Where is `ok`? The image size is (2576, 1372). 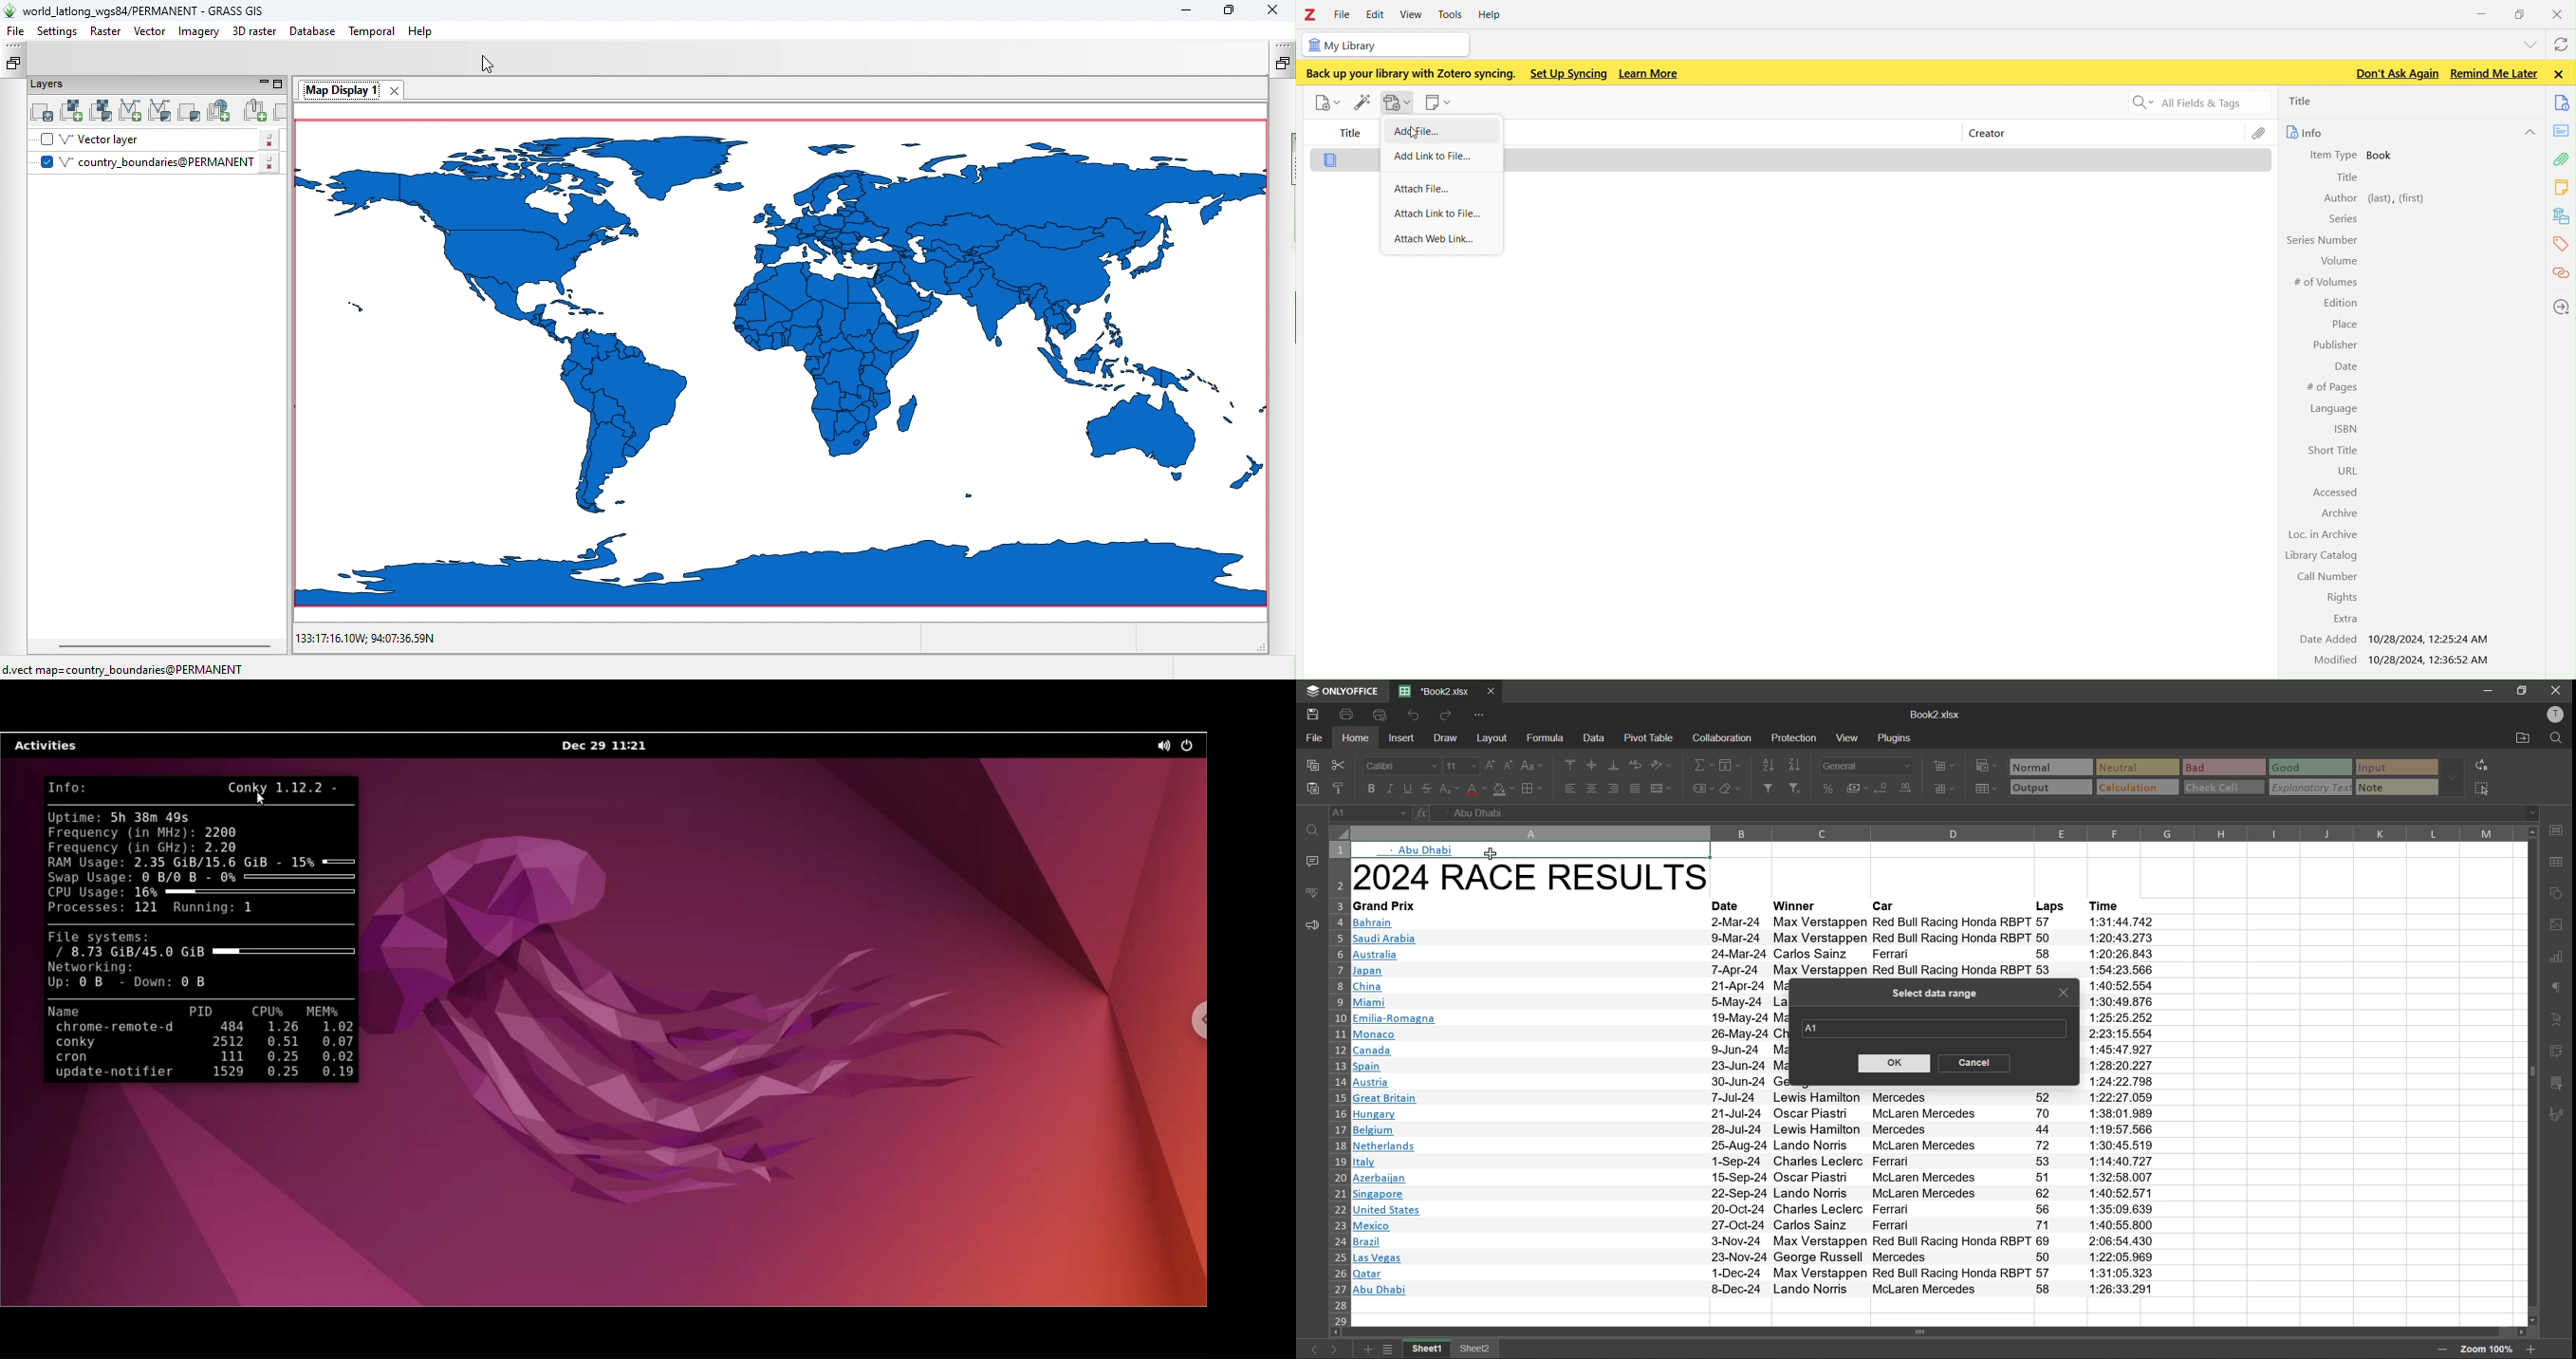 ok is located at coordinates (1896, 1062).